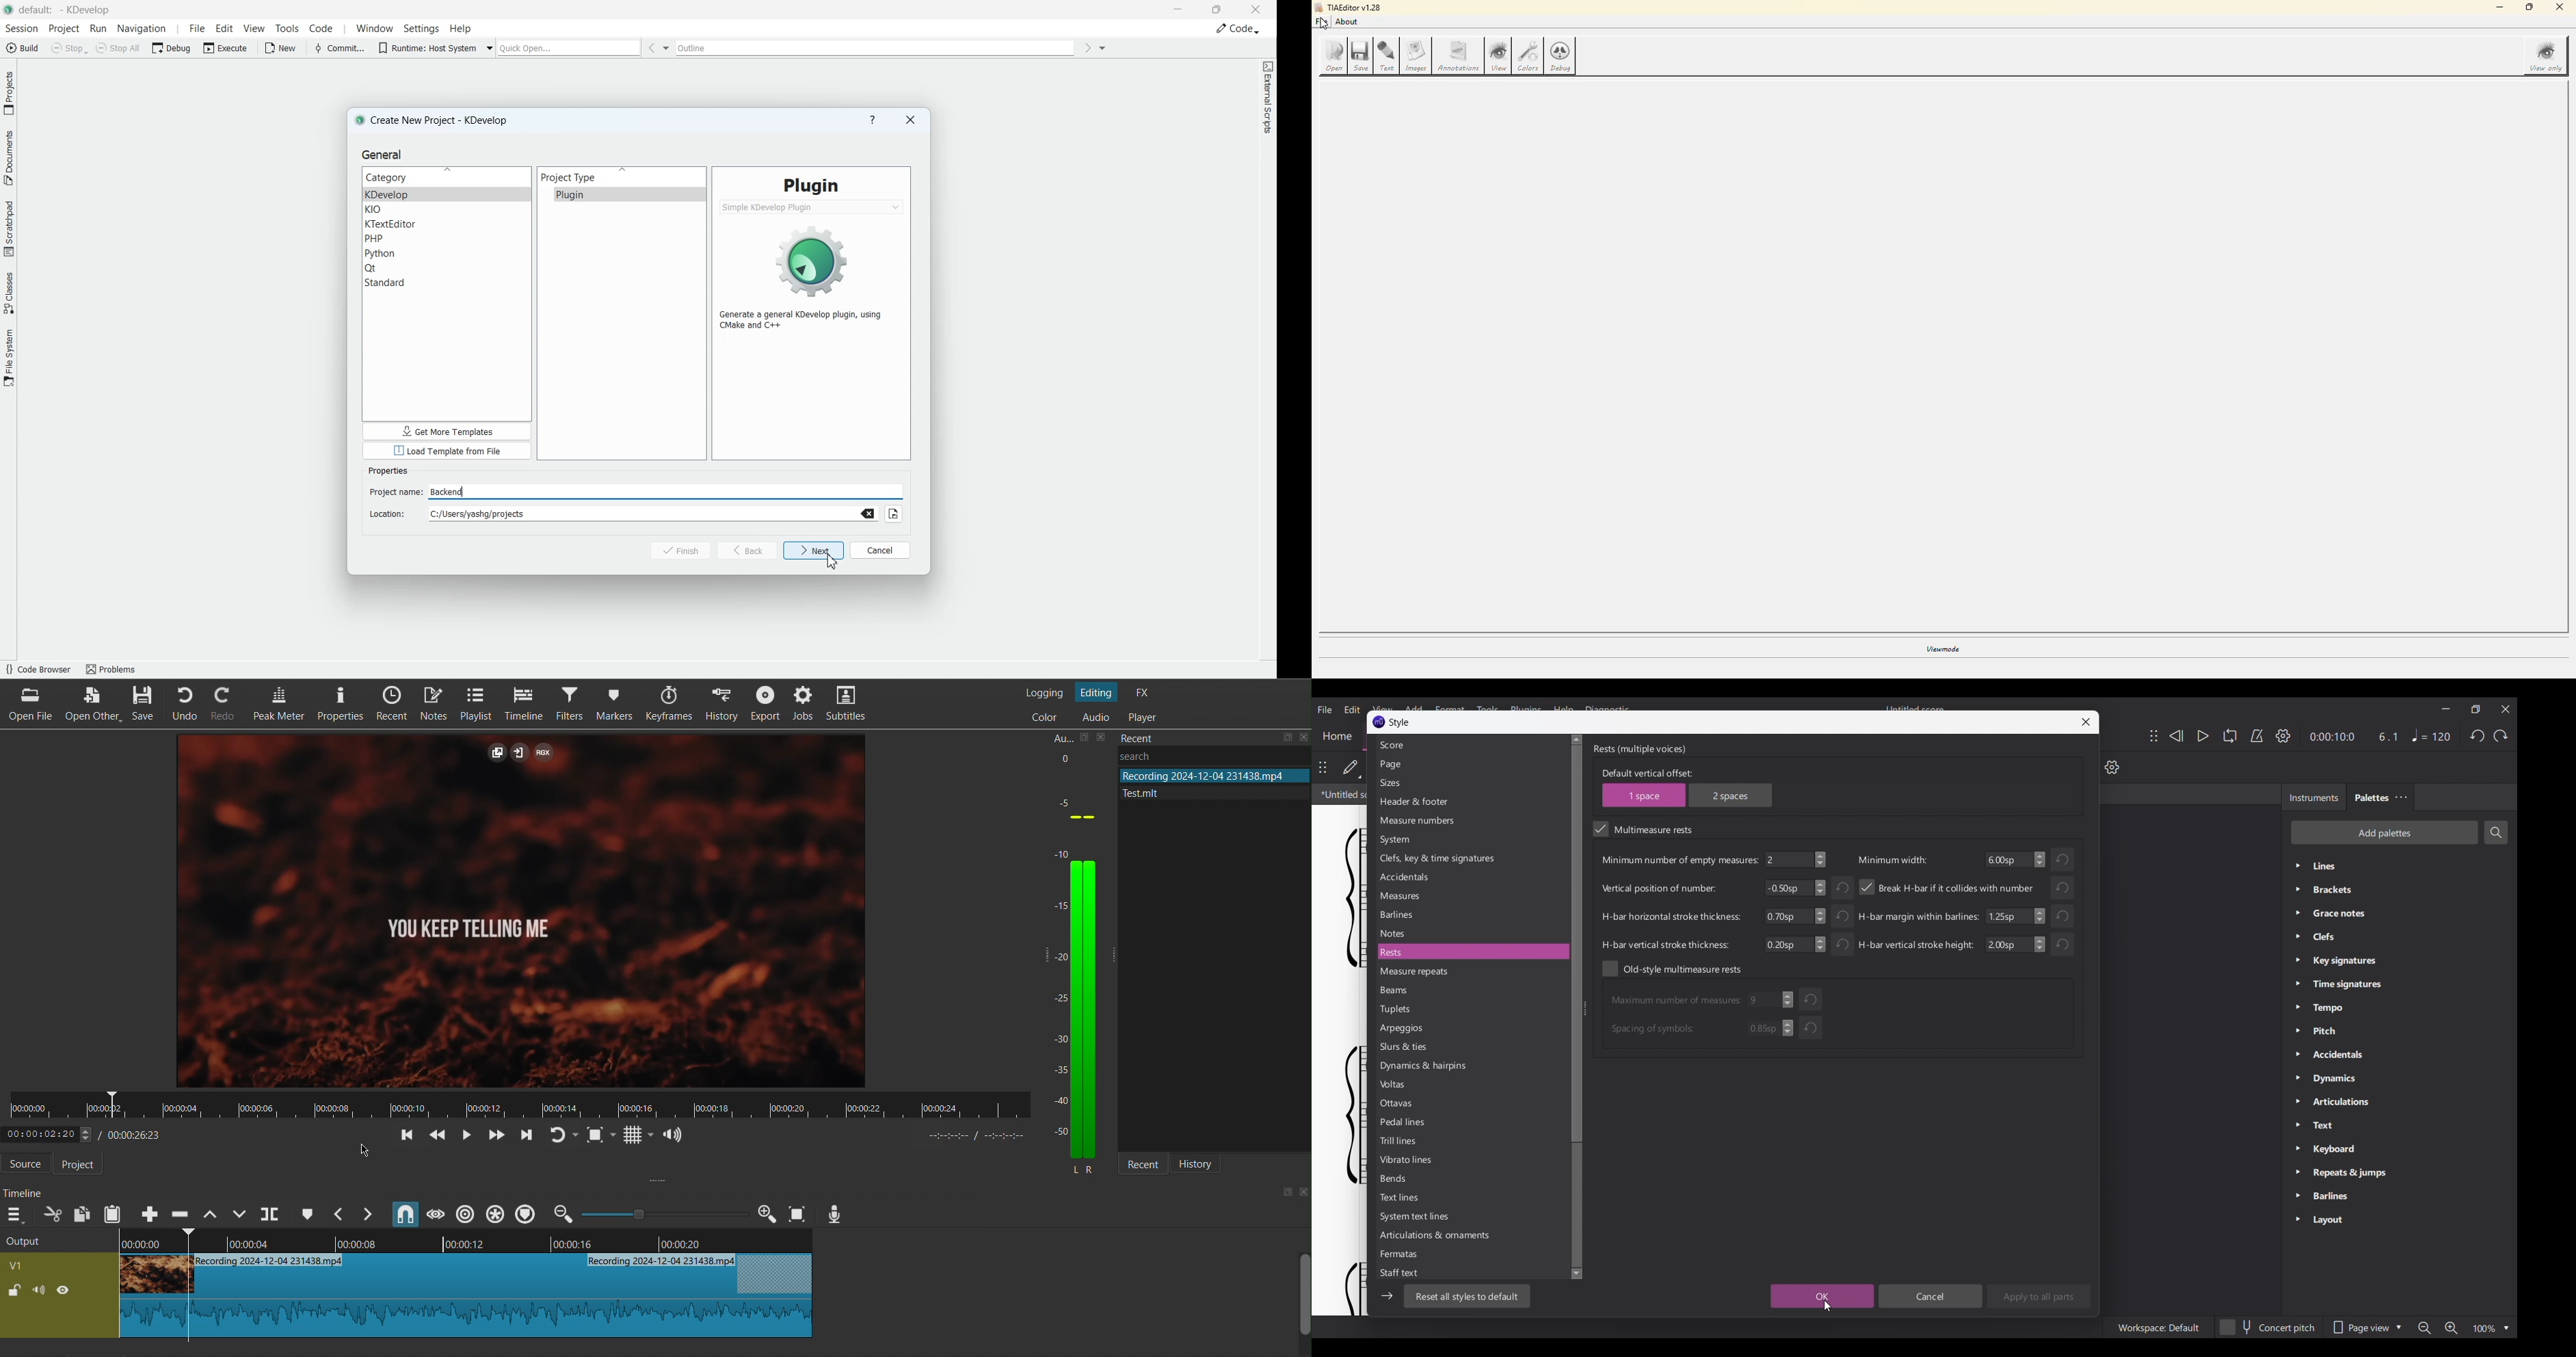  What do you see at coordinates (438, 1136) in the screenshot?
I see `Skip Back` at bounding box center [438, 1136].